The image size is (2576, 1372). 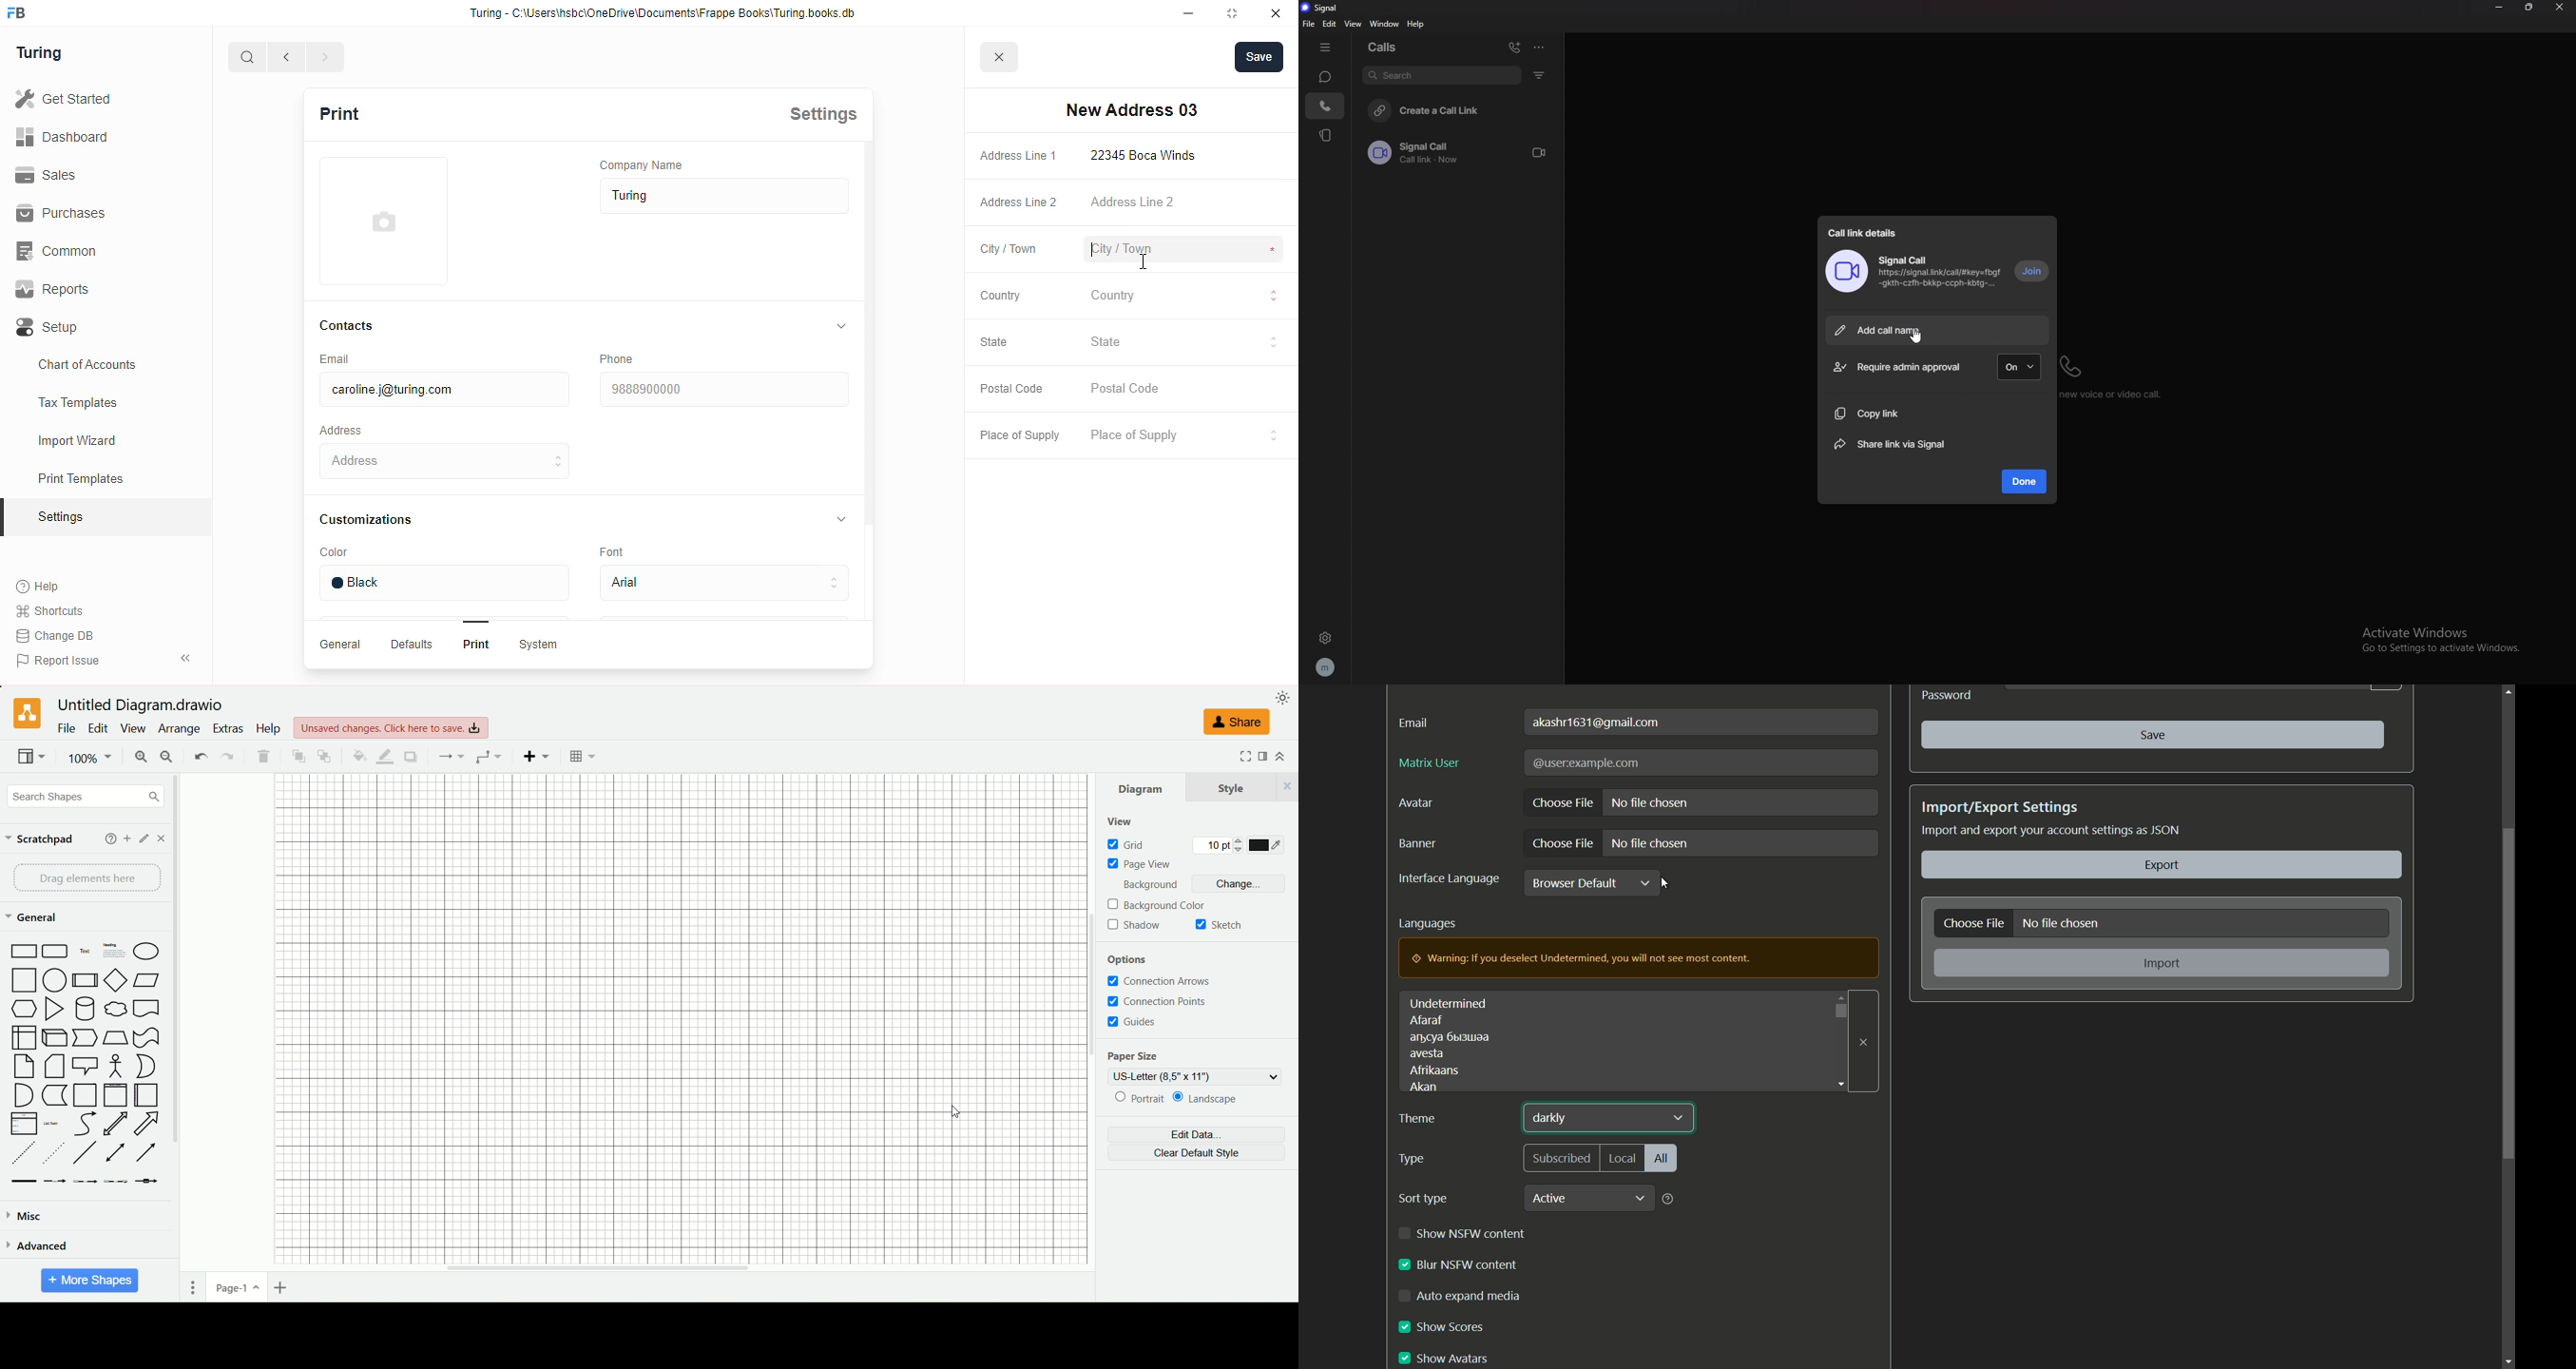 What do you see at coordinates (837, 326) in the screenshot?
I see `toggle expand/collapse` at bounding box center [837, 326].